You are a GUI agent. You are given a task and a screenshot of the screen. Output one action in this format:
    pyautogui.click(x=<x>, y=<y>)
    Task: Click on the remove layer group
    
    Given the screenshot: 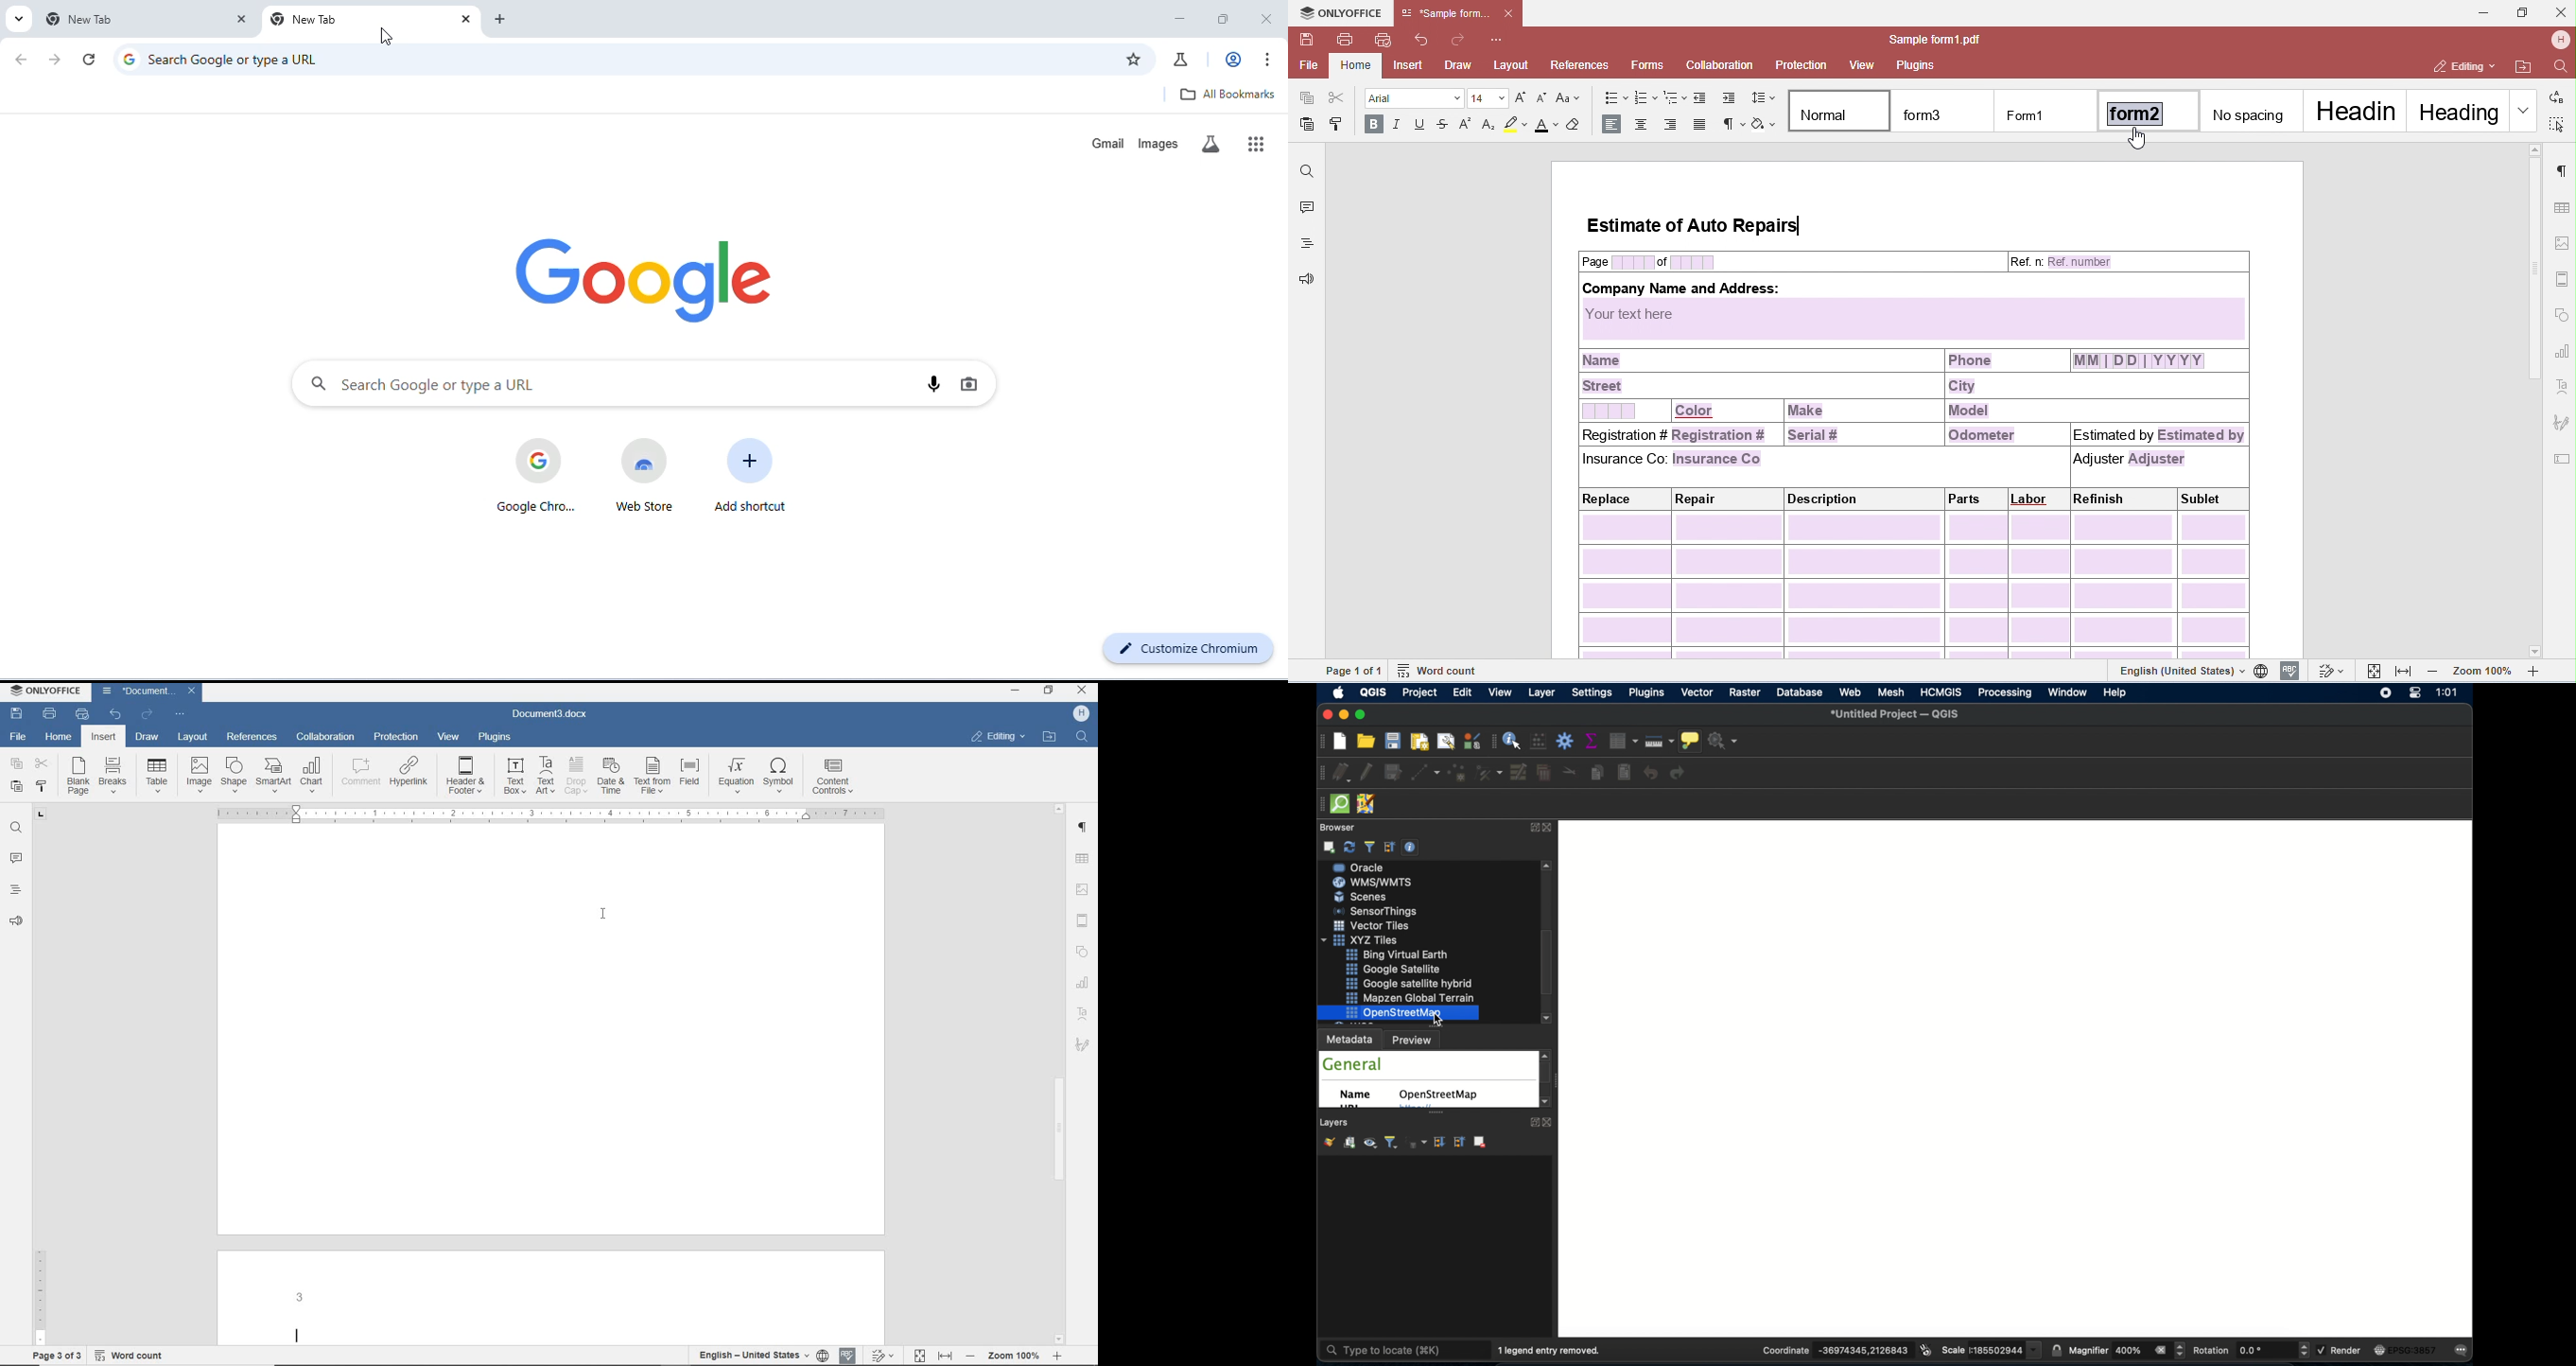 What is the action you would take?
    pyautogui.click(x=1482, y=1143)
    